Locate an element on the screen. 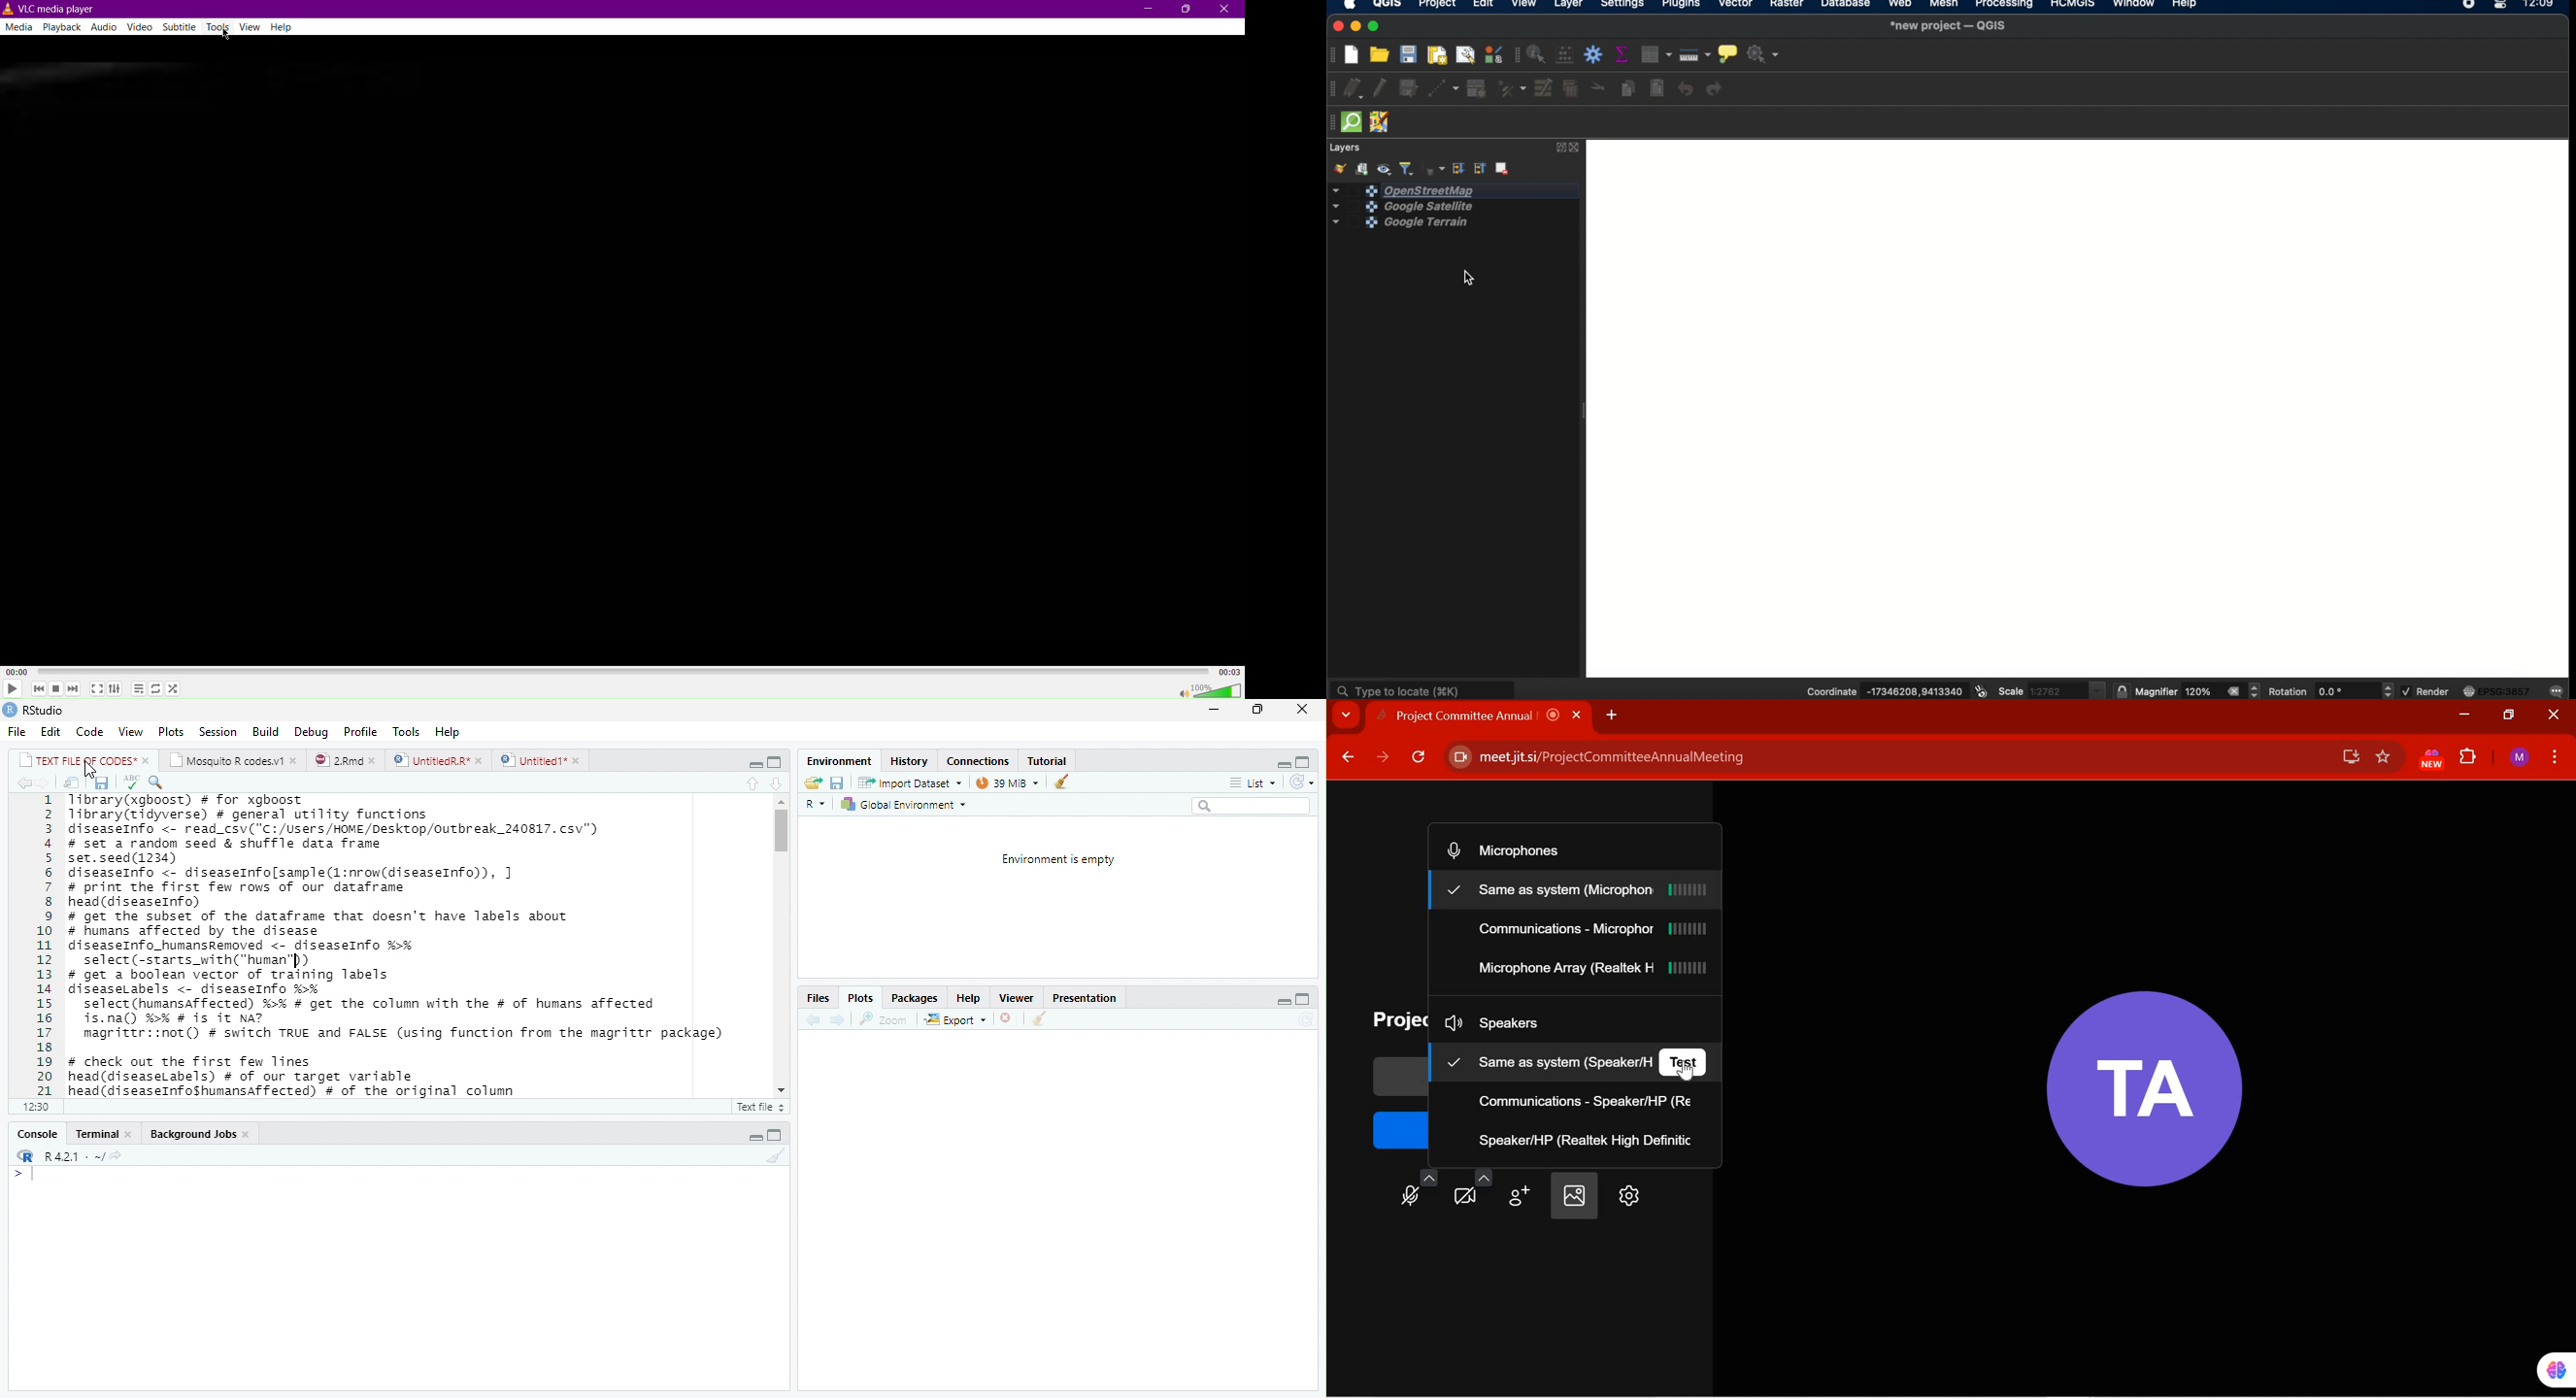  Text file is located at coordinates (760, 1105).